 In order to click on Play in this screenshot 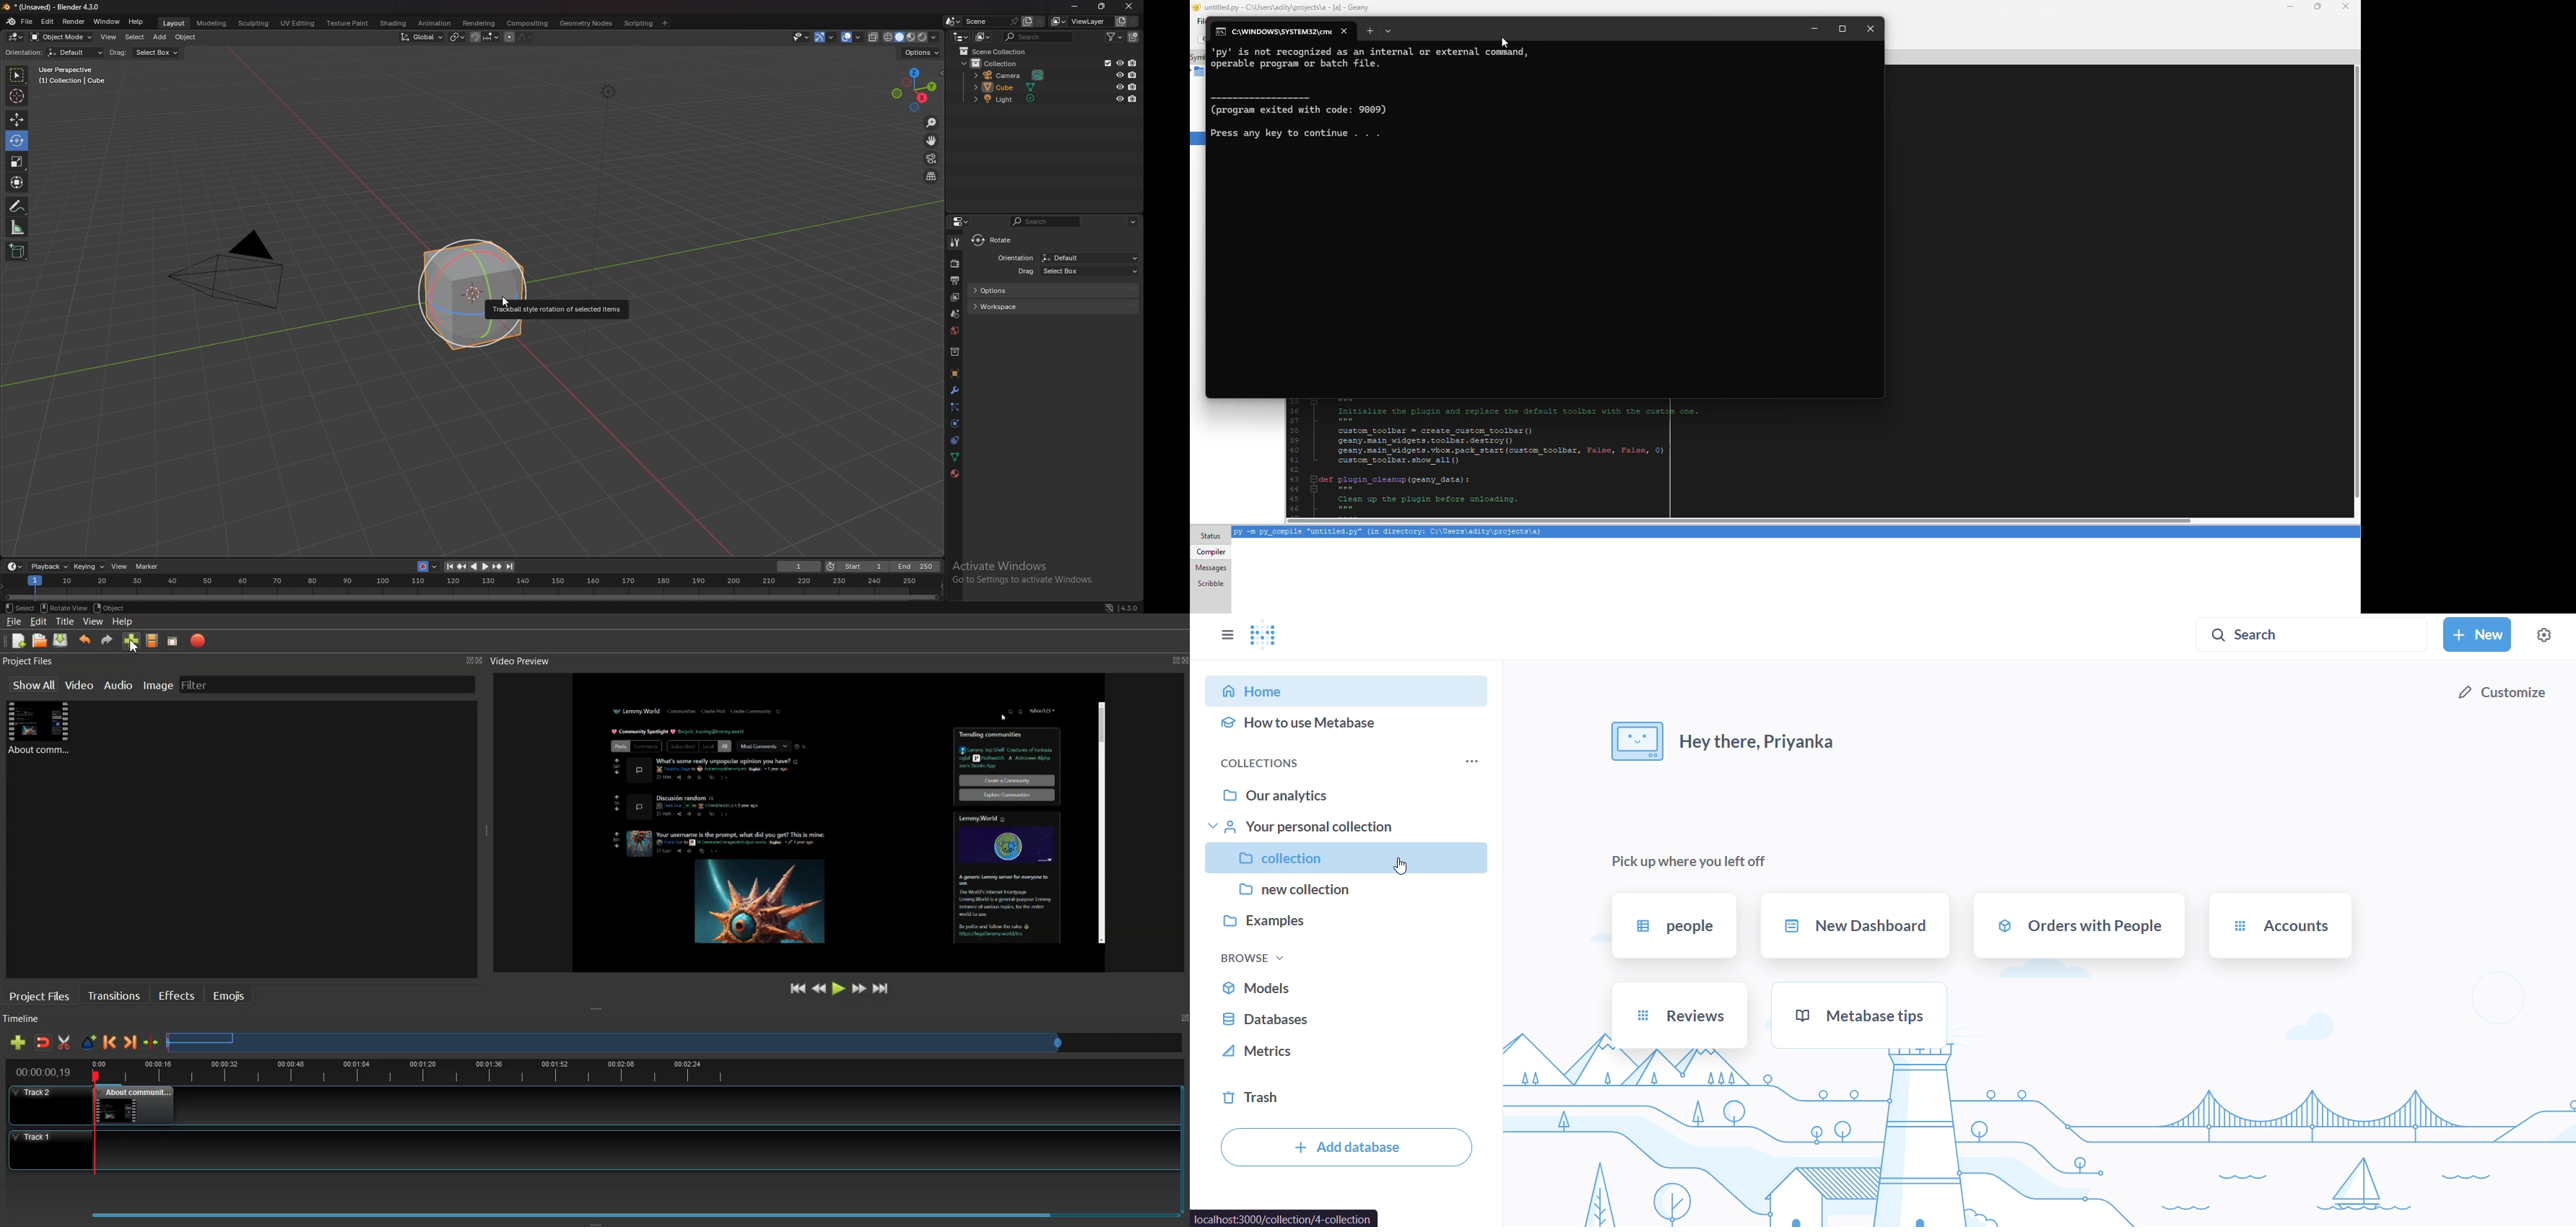, I will do `click(840, 988)`.